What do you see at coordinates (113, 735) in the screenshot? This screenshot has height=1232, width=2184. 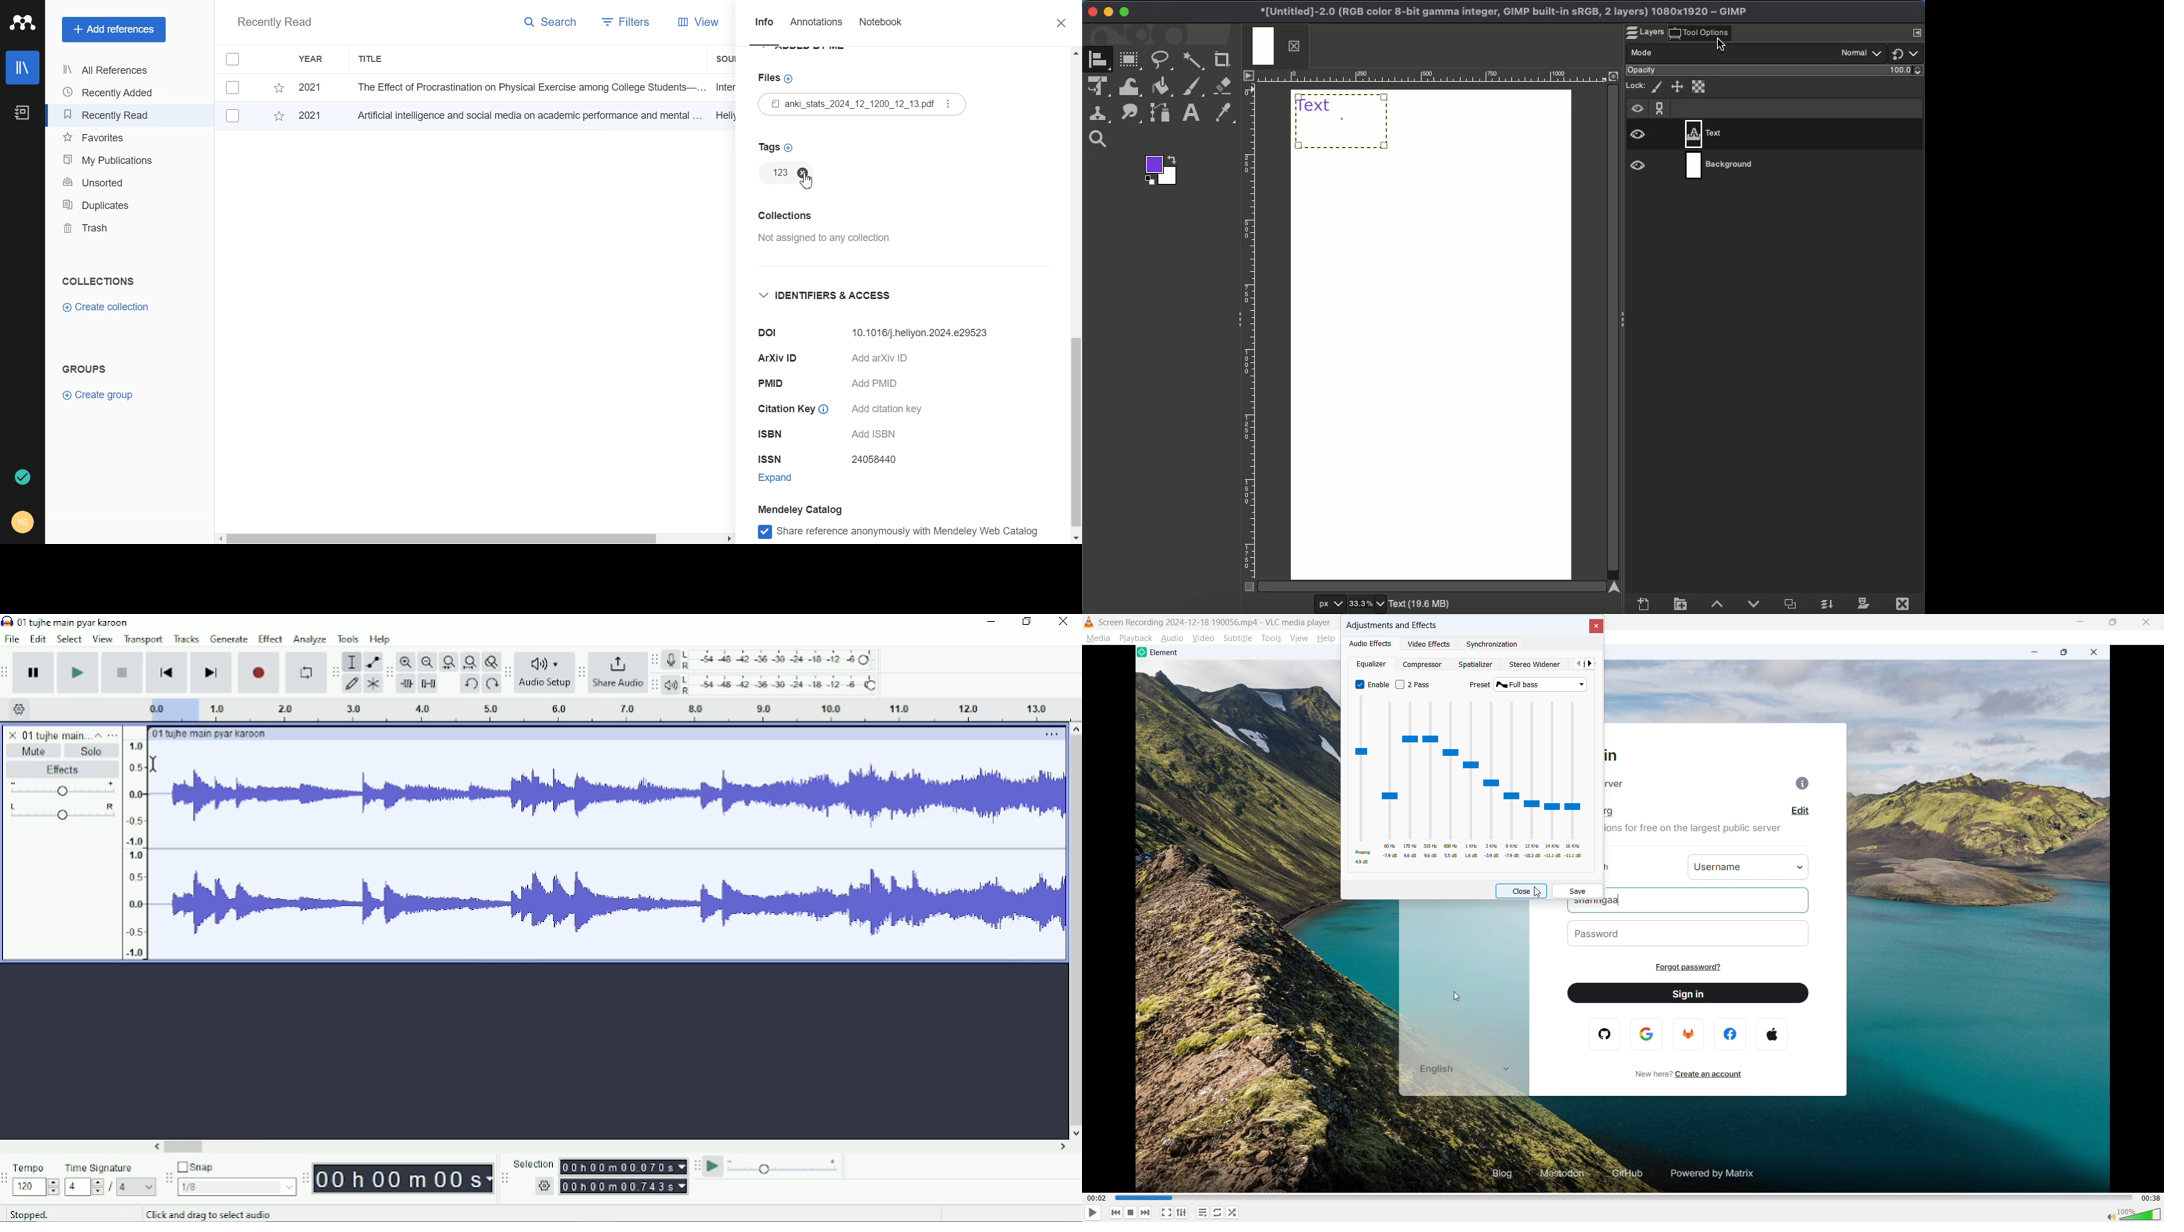 I see `Open menu` at bounding box center [113, 735].